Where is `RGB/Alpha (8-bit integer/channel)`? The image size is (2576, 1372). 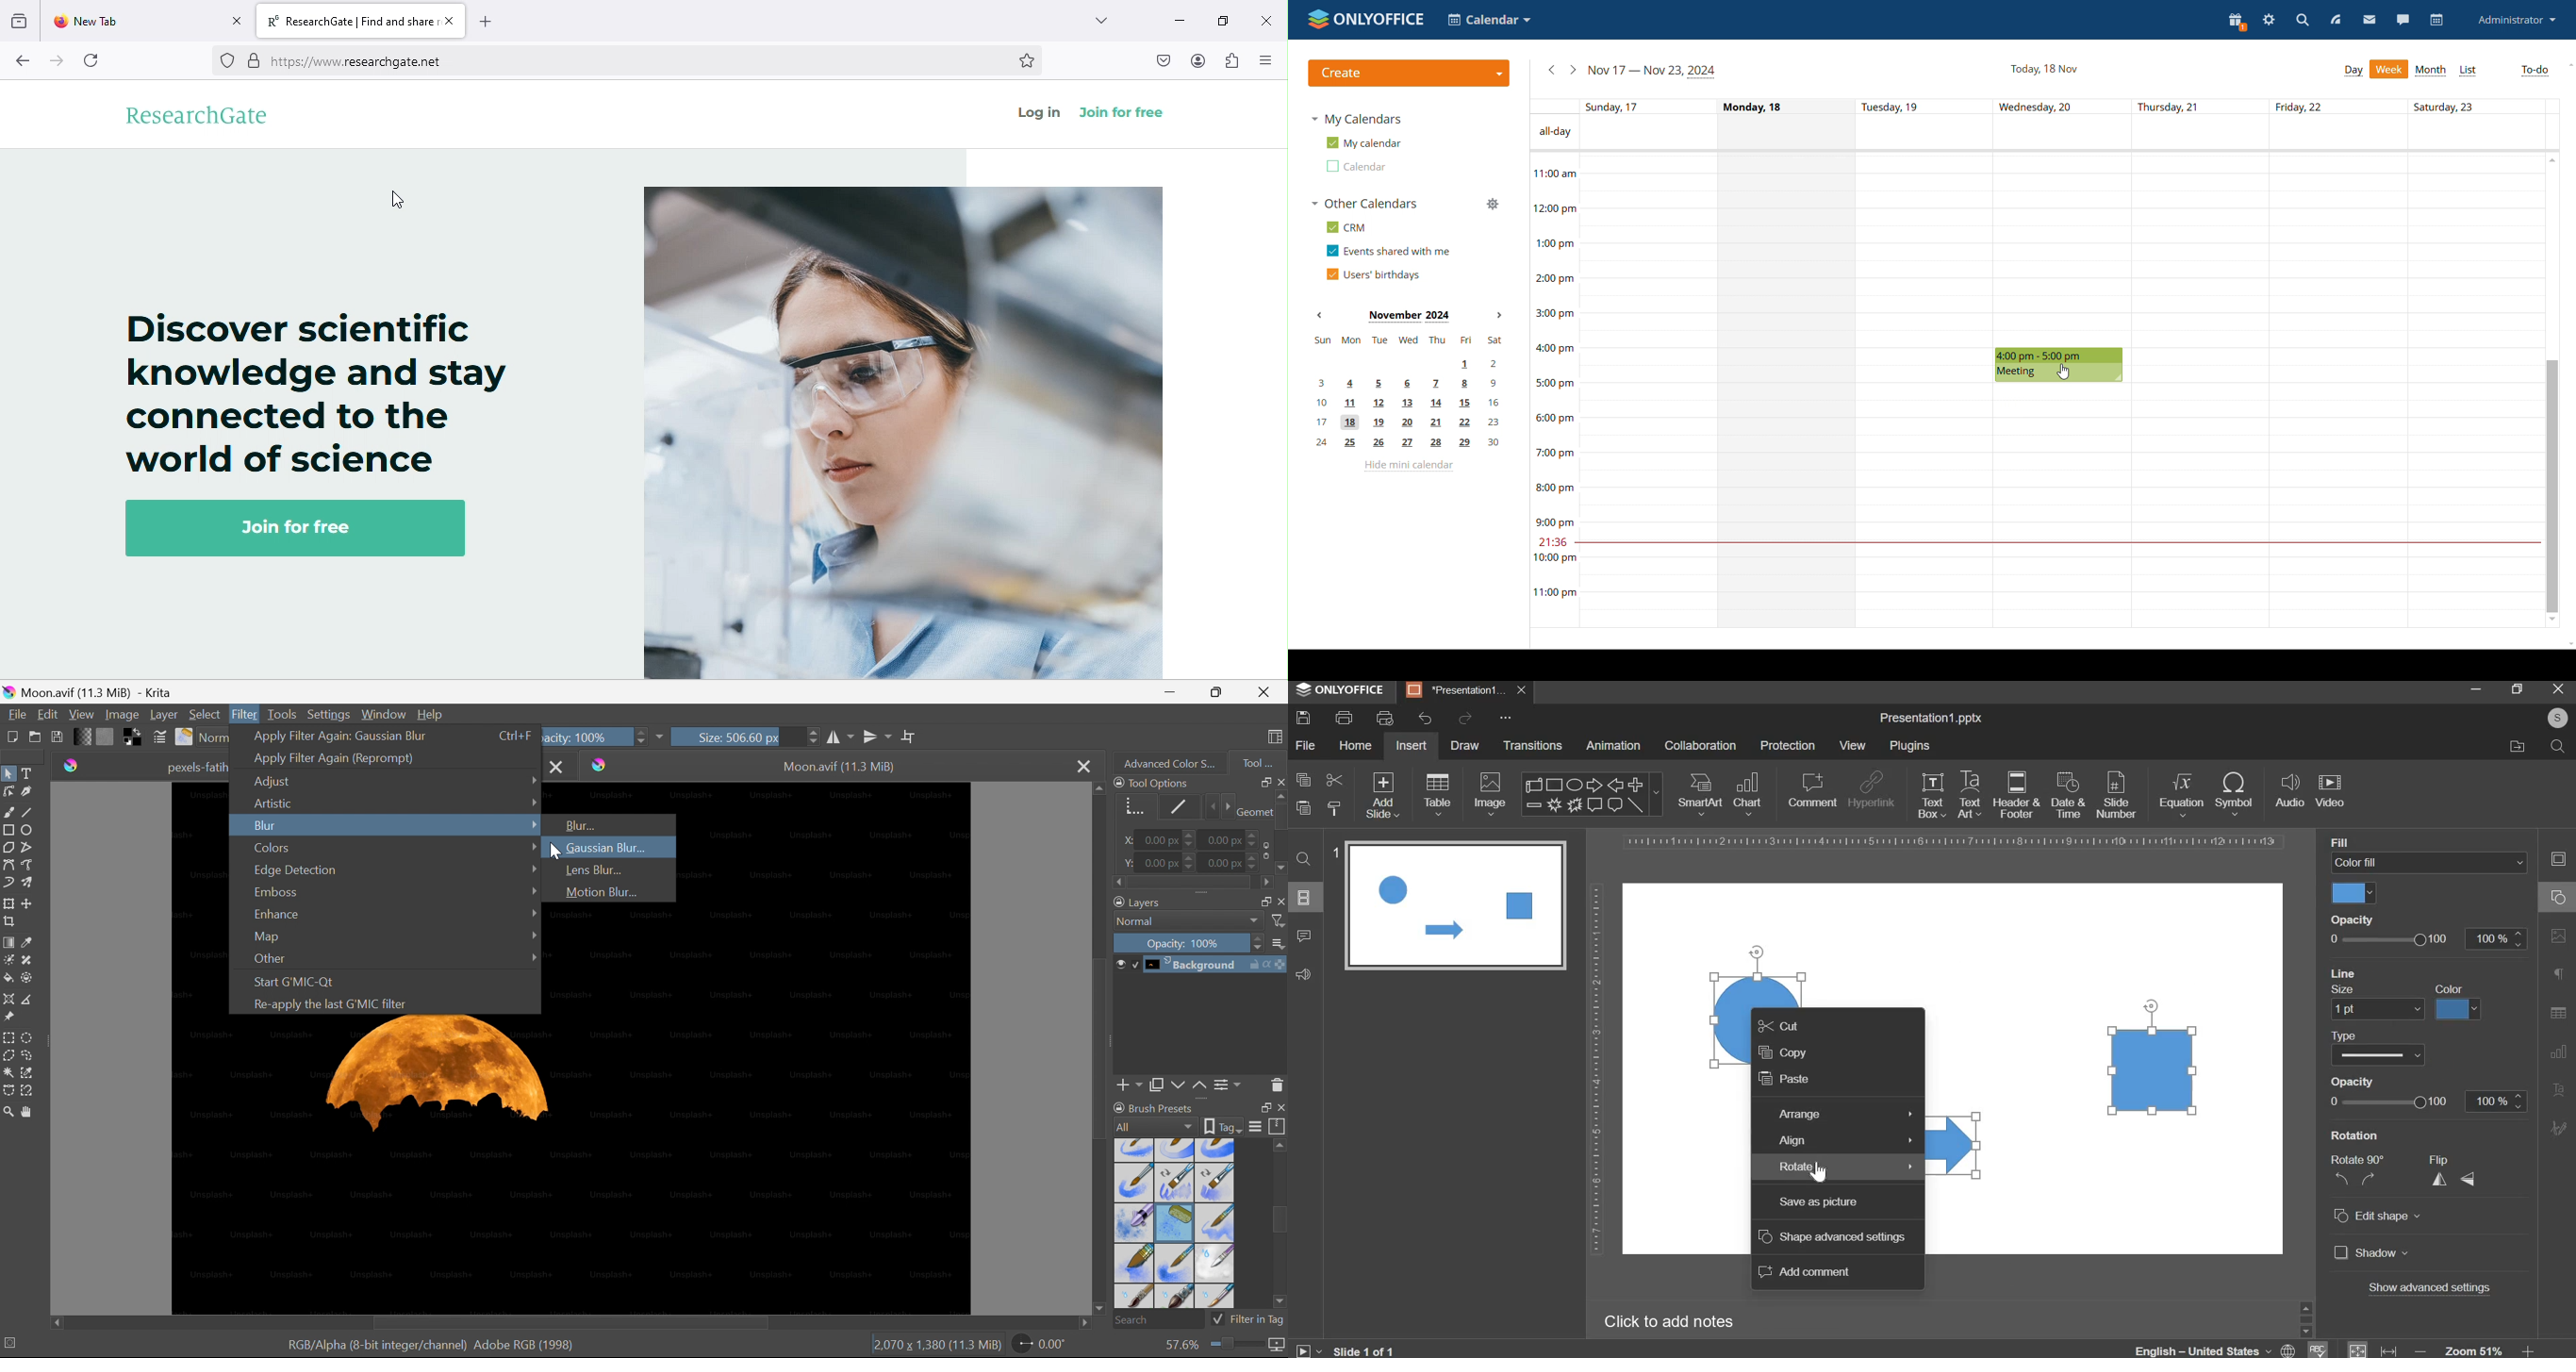
RGB/Alpha (8-bit integer/channel) is located at coordinates (374, 1346).